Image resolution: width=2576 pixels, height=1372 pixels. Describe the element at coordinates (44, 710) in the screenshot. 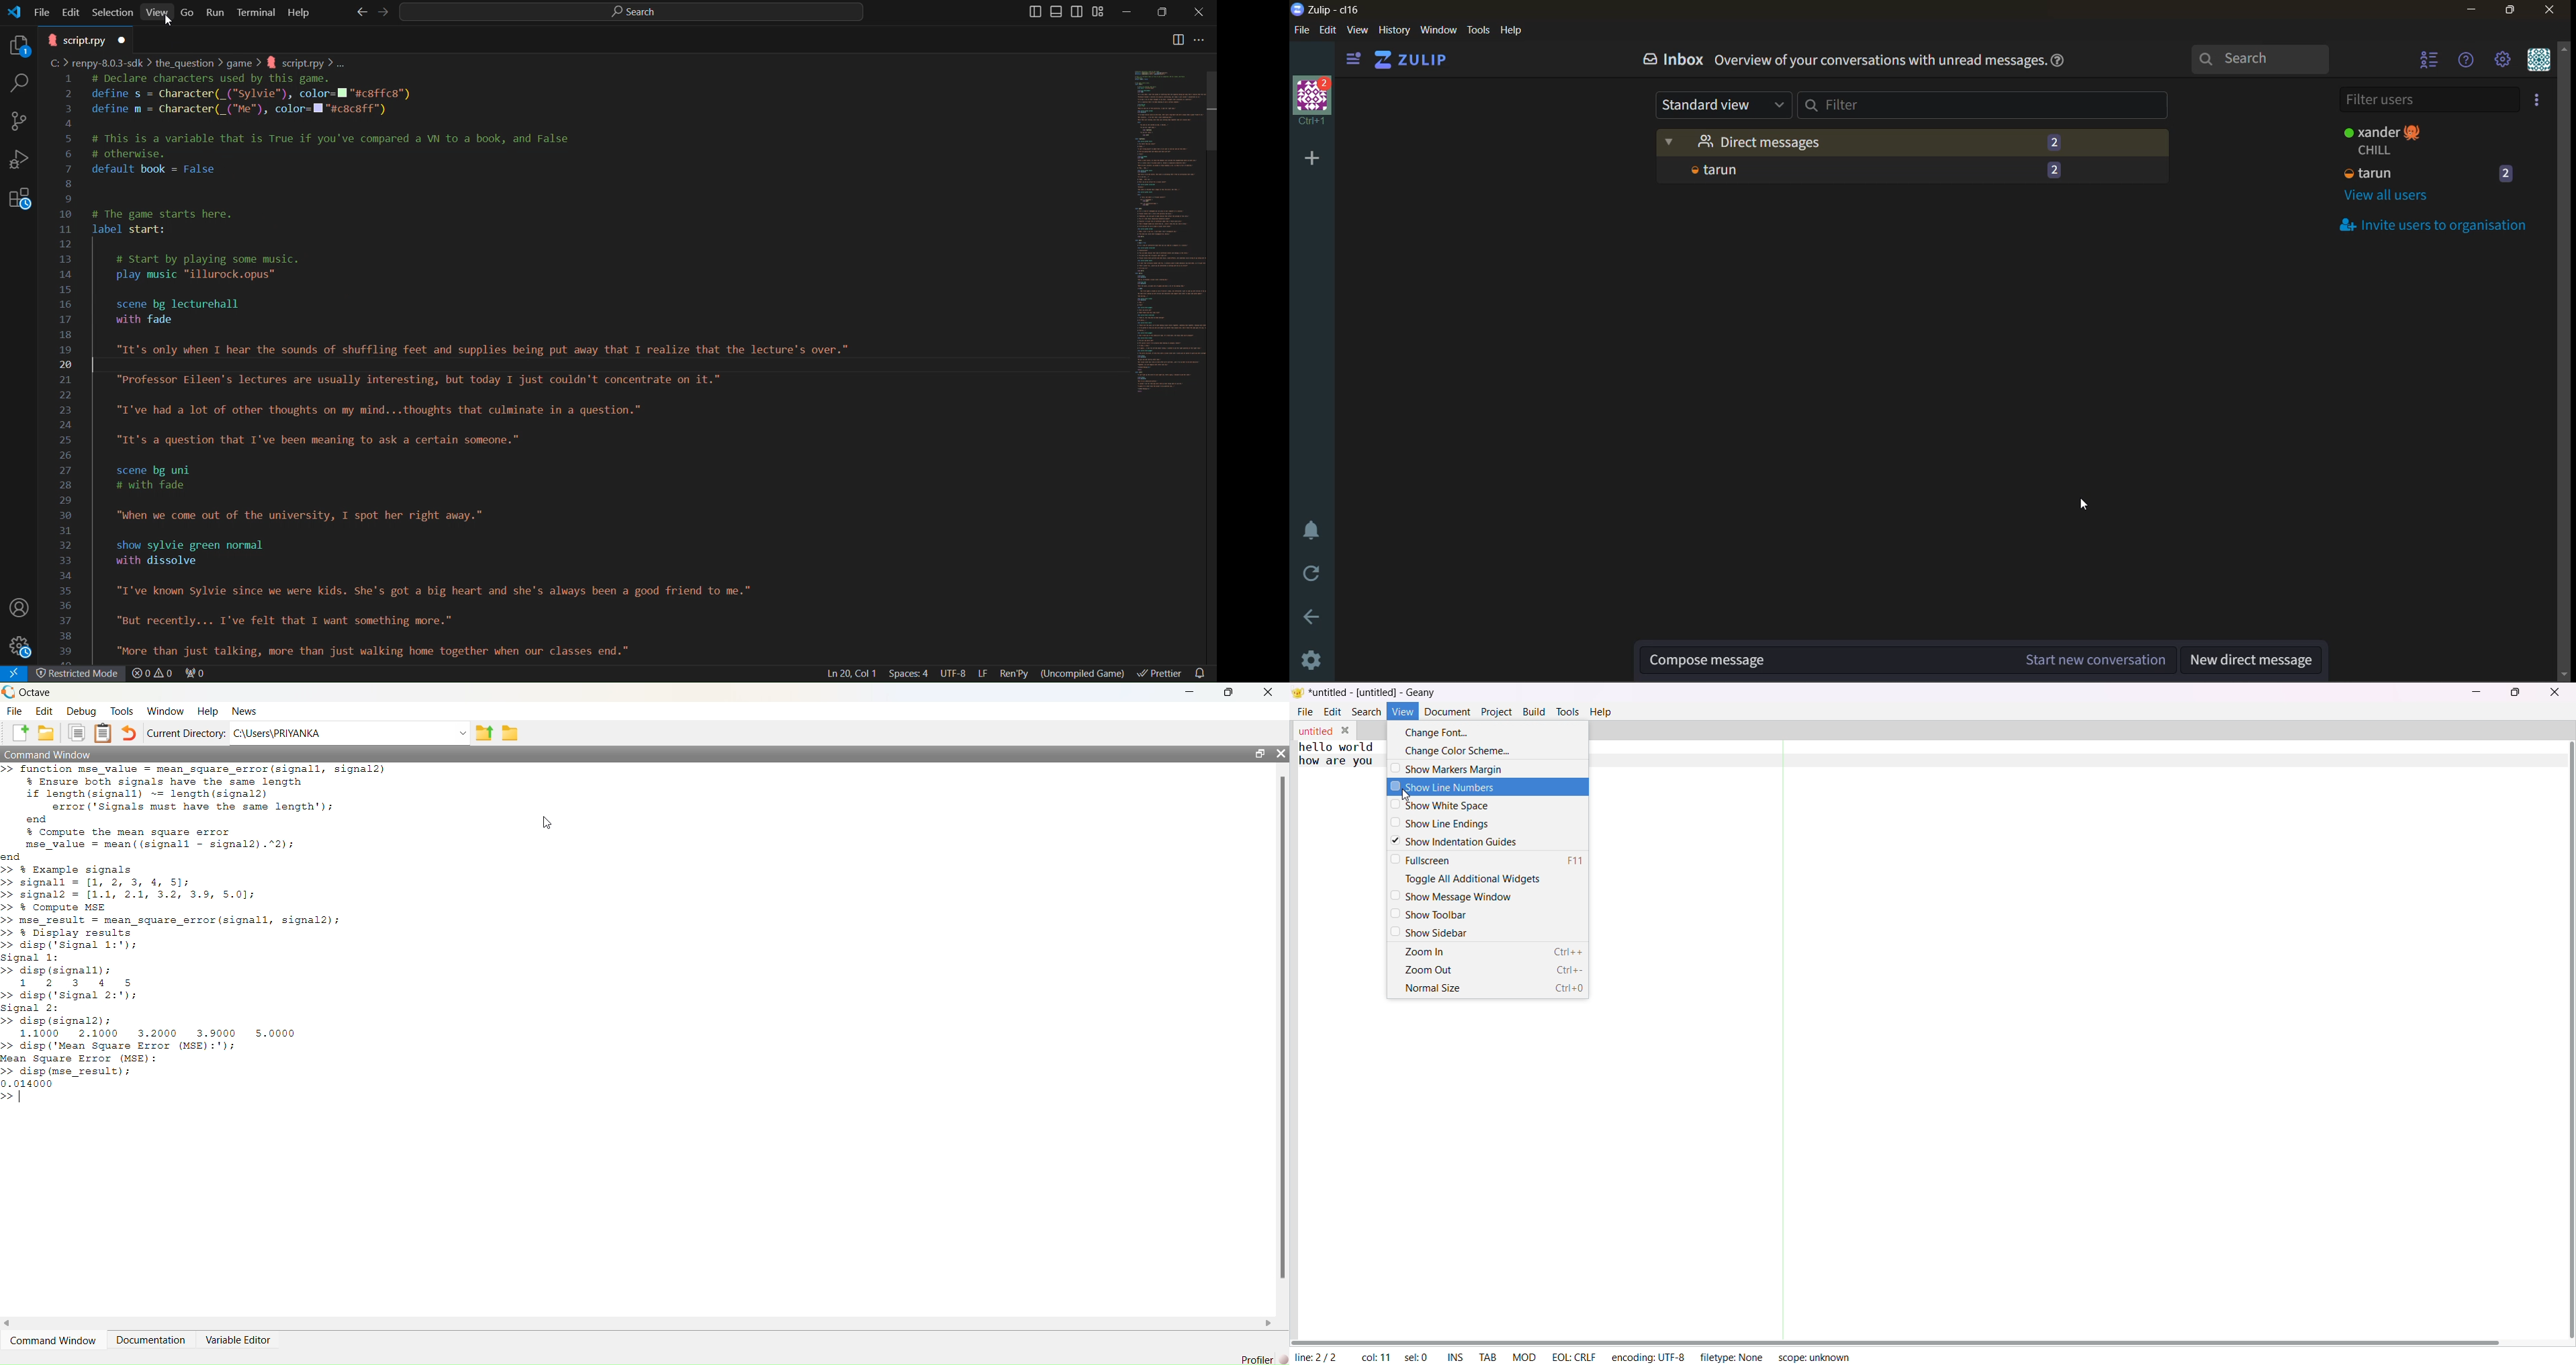

I see `edit` at that location.